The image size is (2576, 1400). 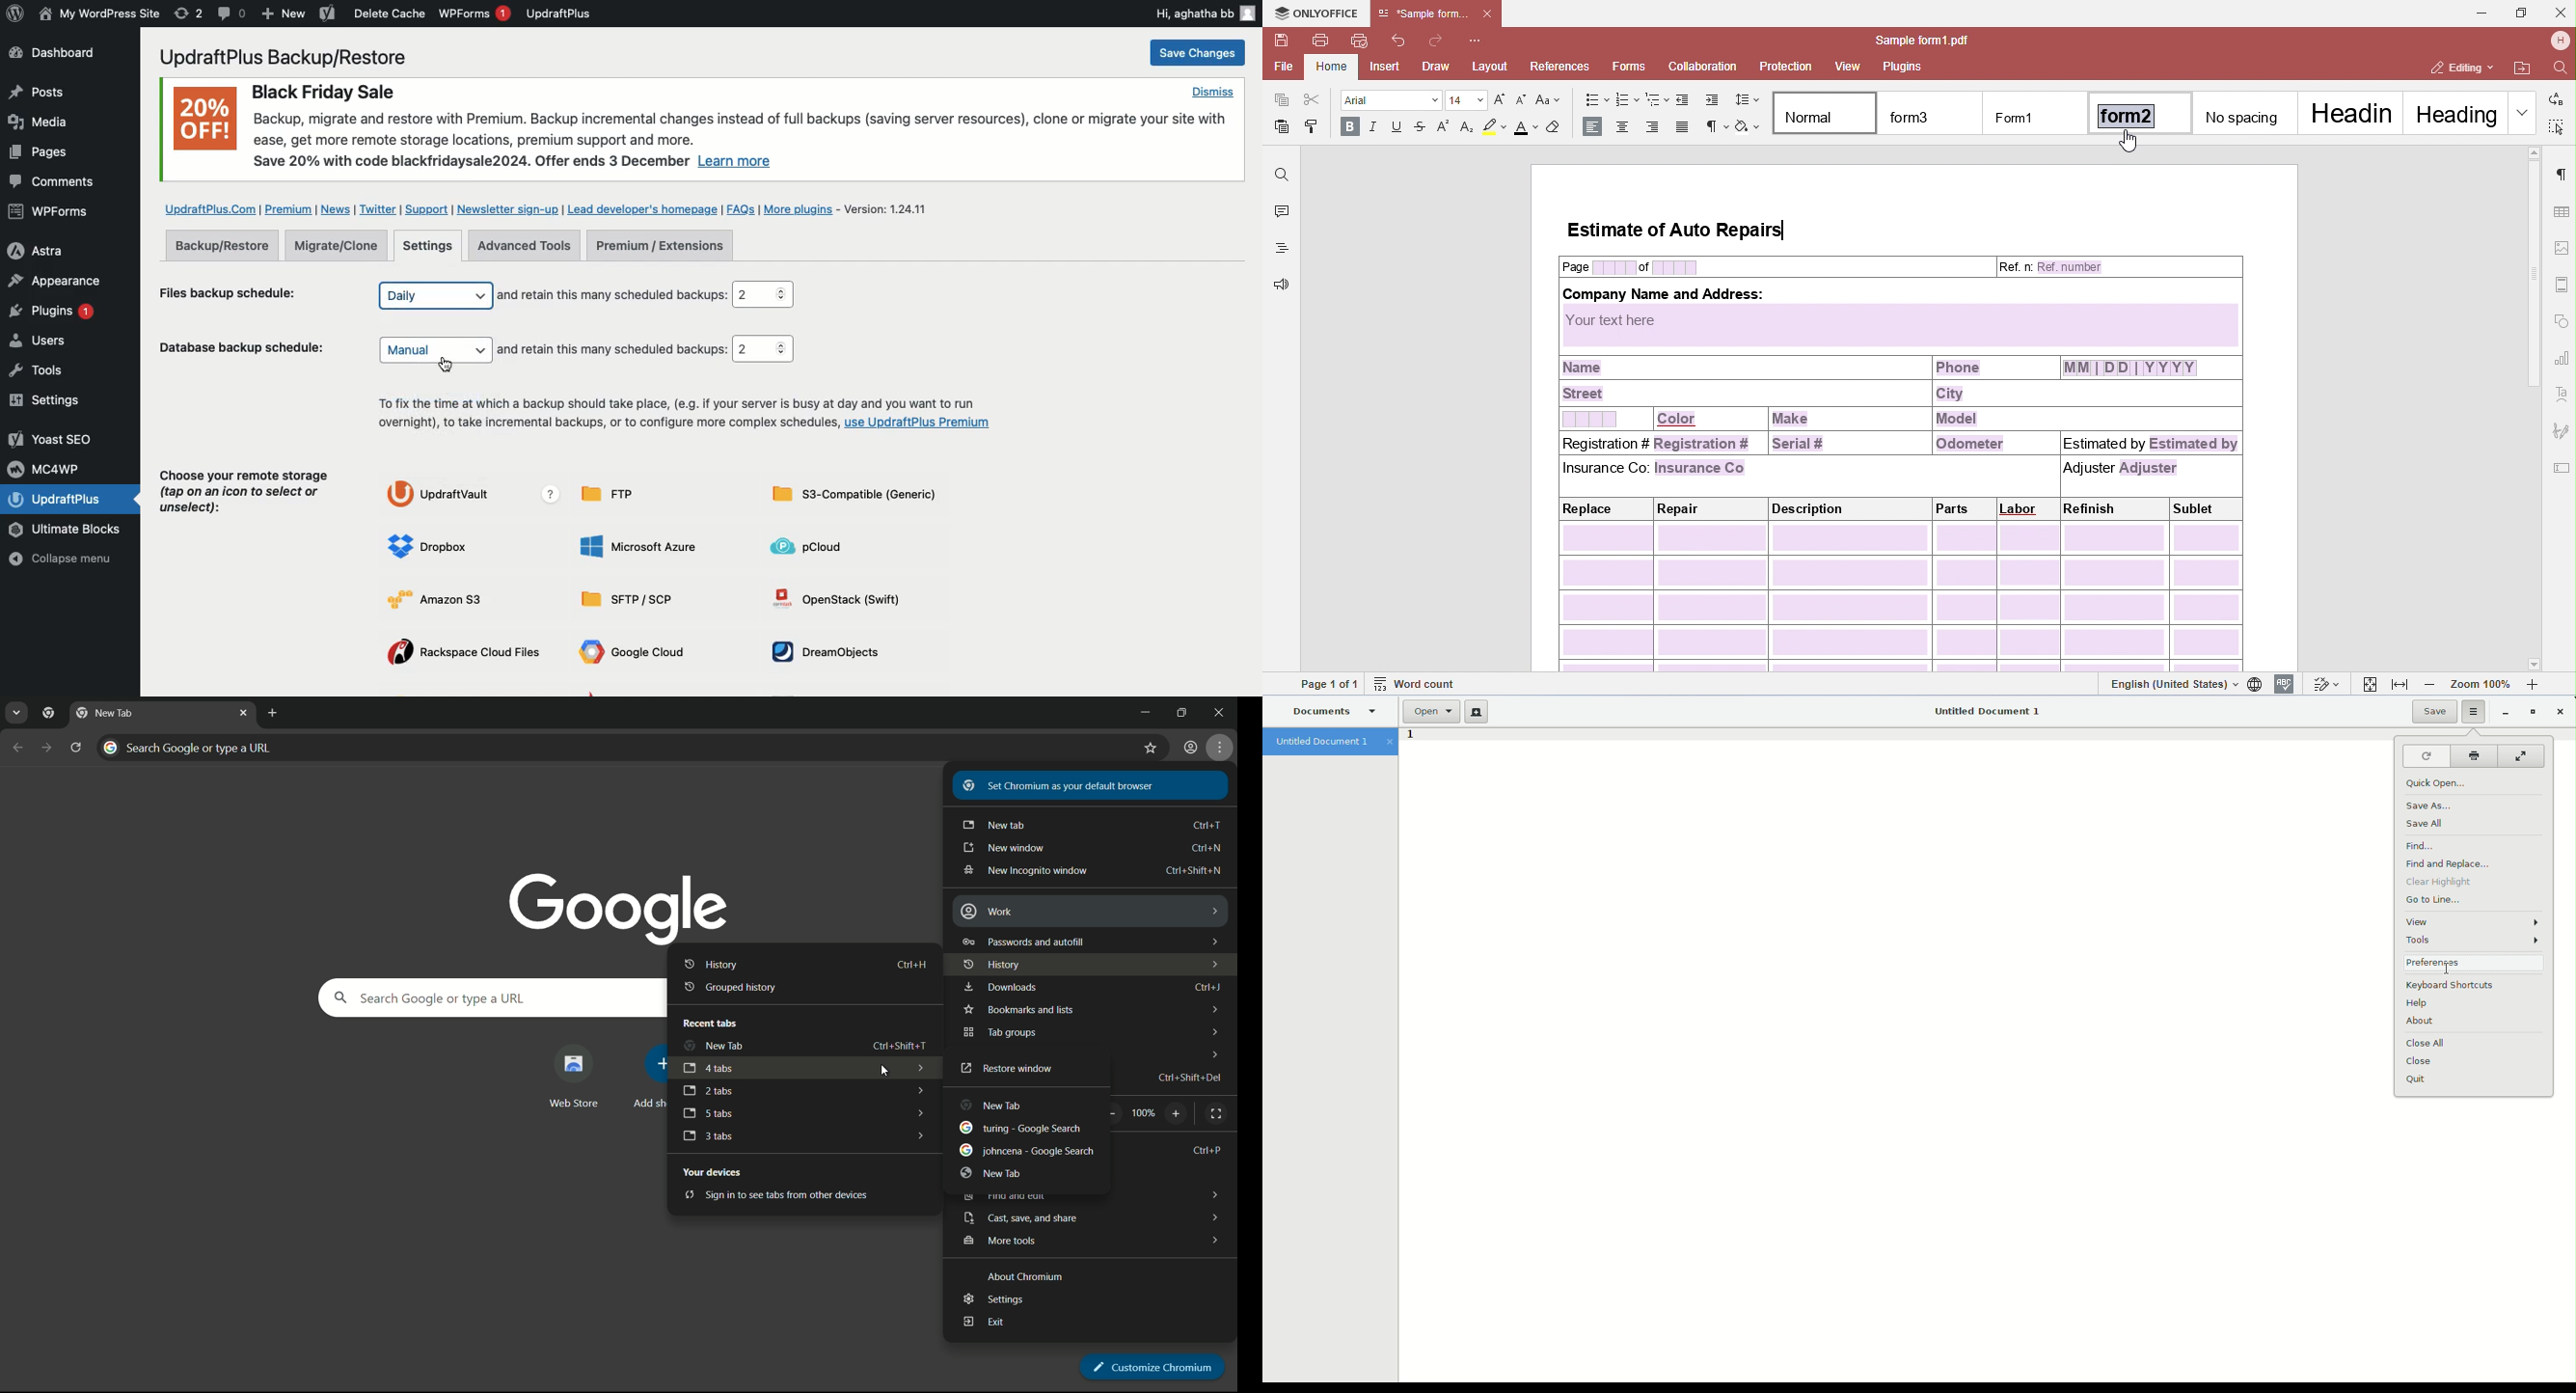 What do you see at coordinates (766, 295) in the screenshot?
I see `2` at bounding box center [766, 295].